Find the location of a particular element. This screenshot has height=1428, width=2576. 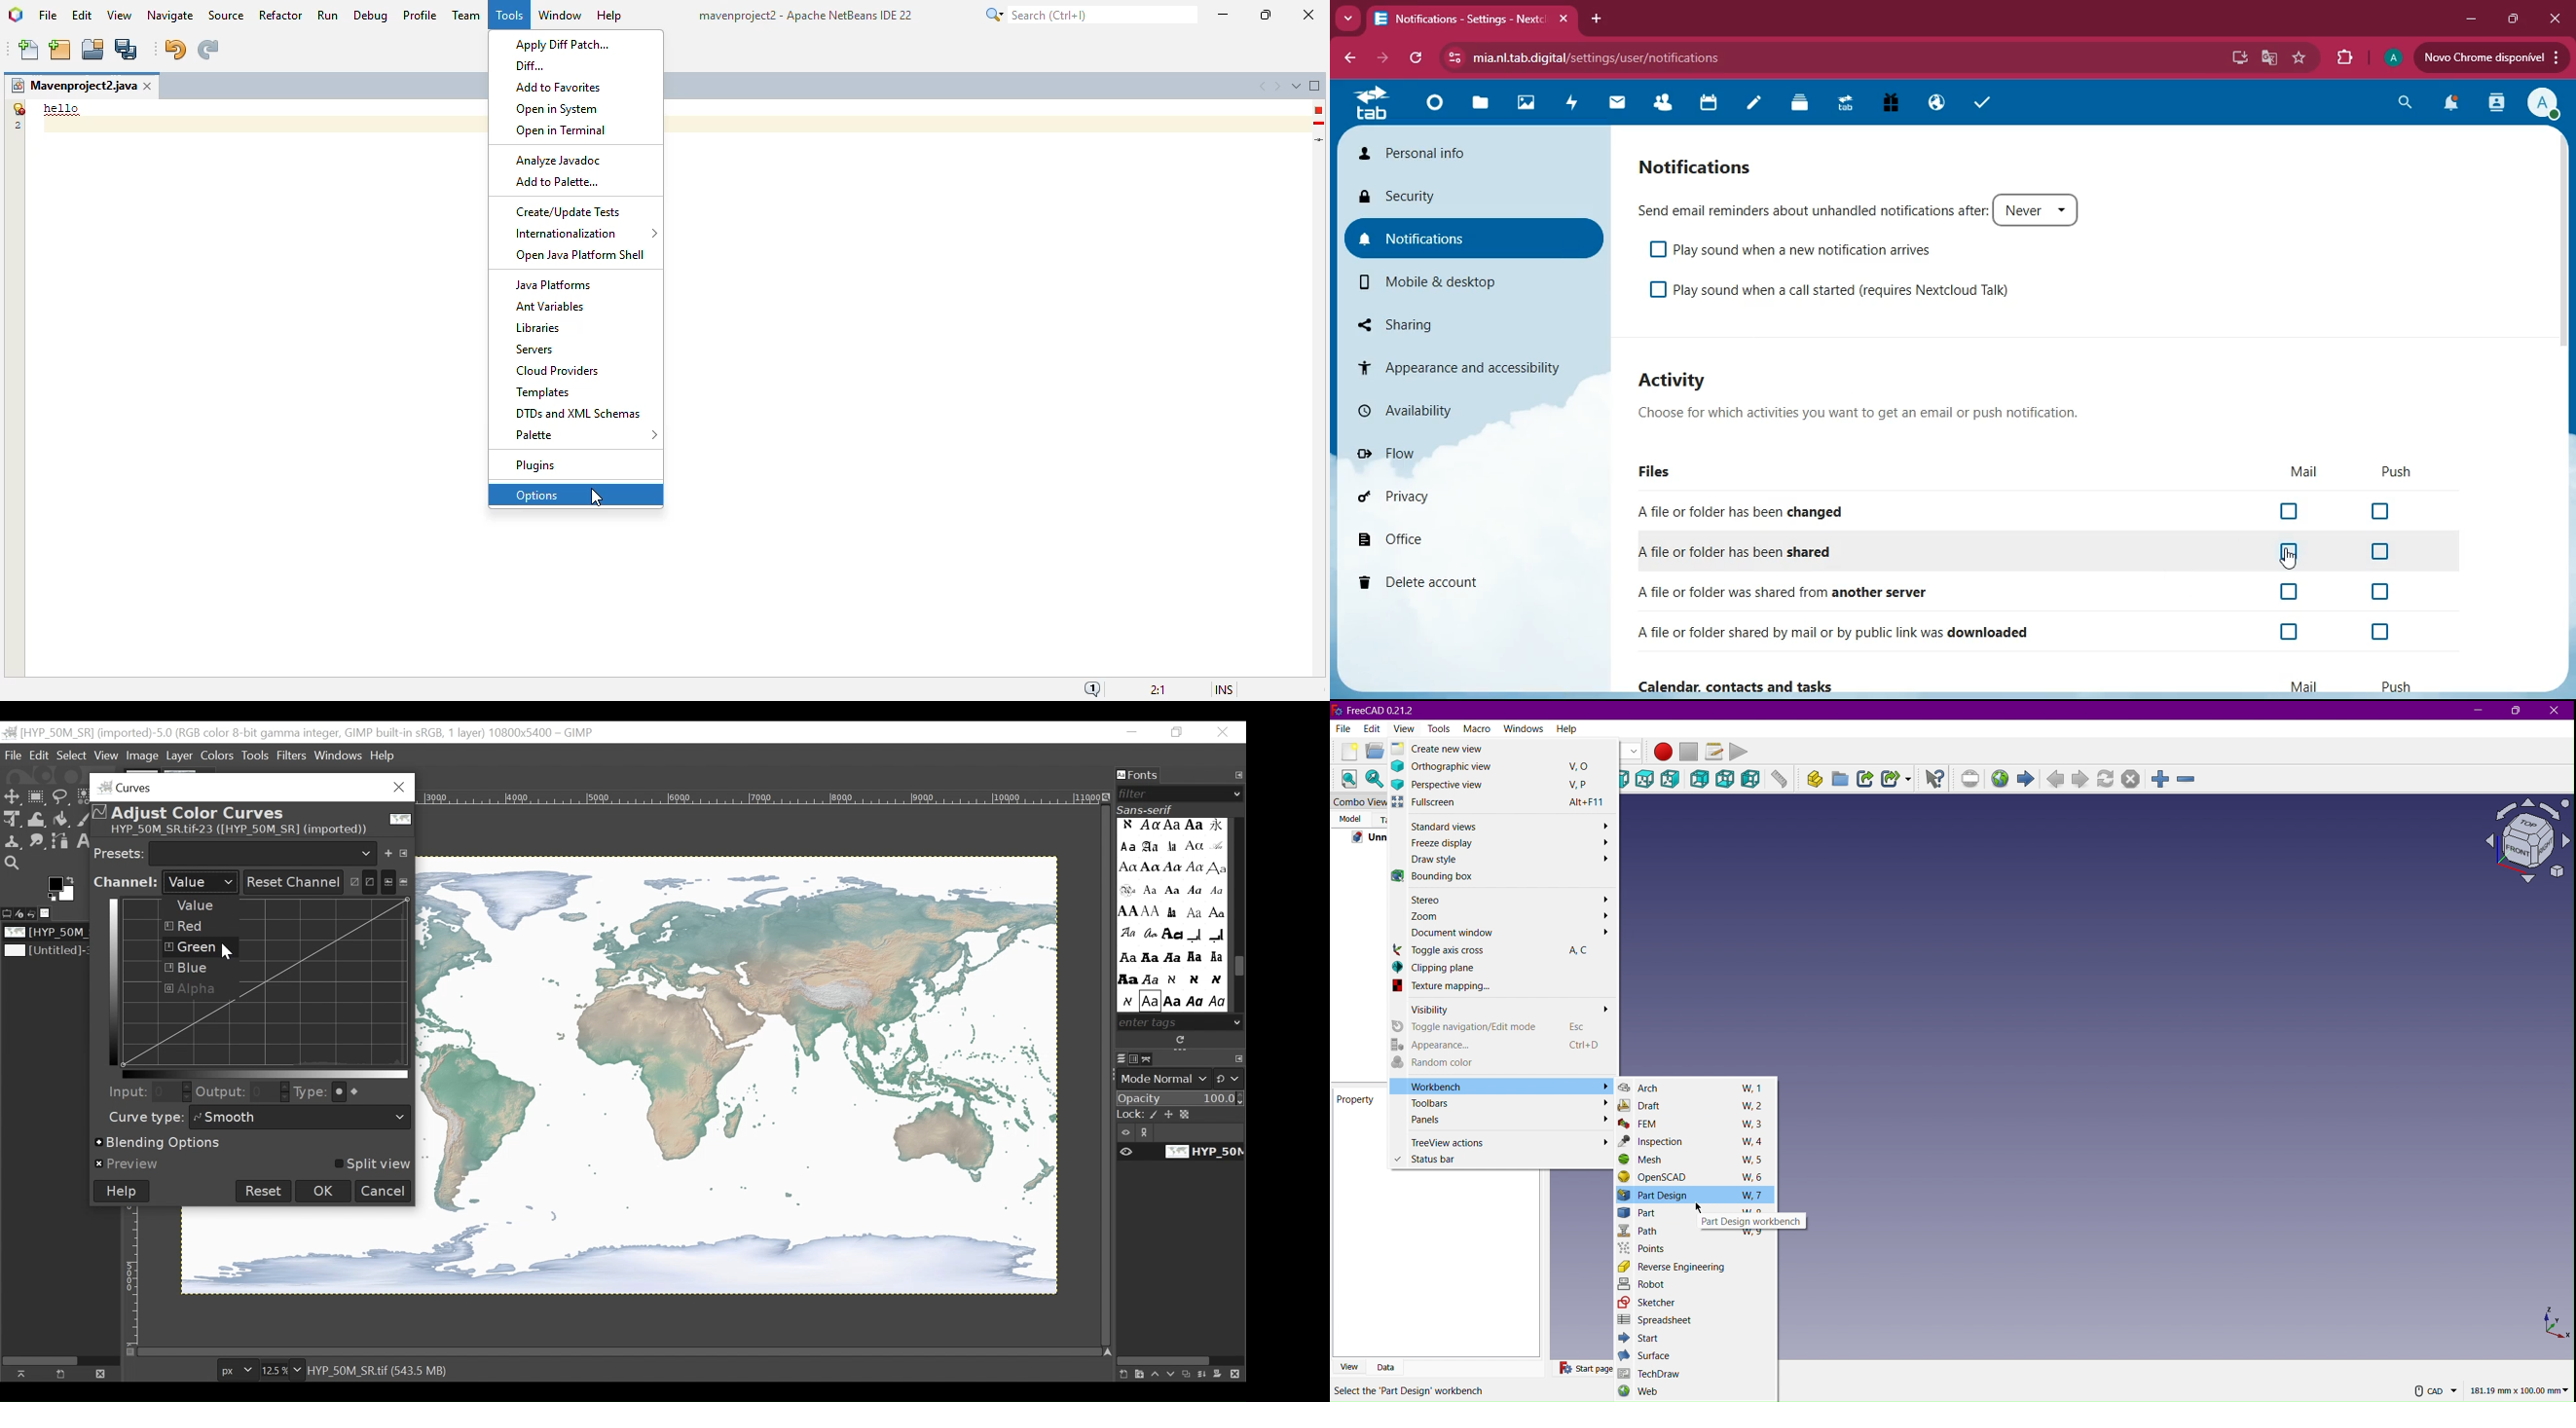

Edit is located at coordinates (1371, 728).